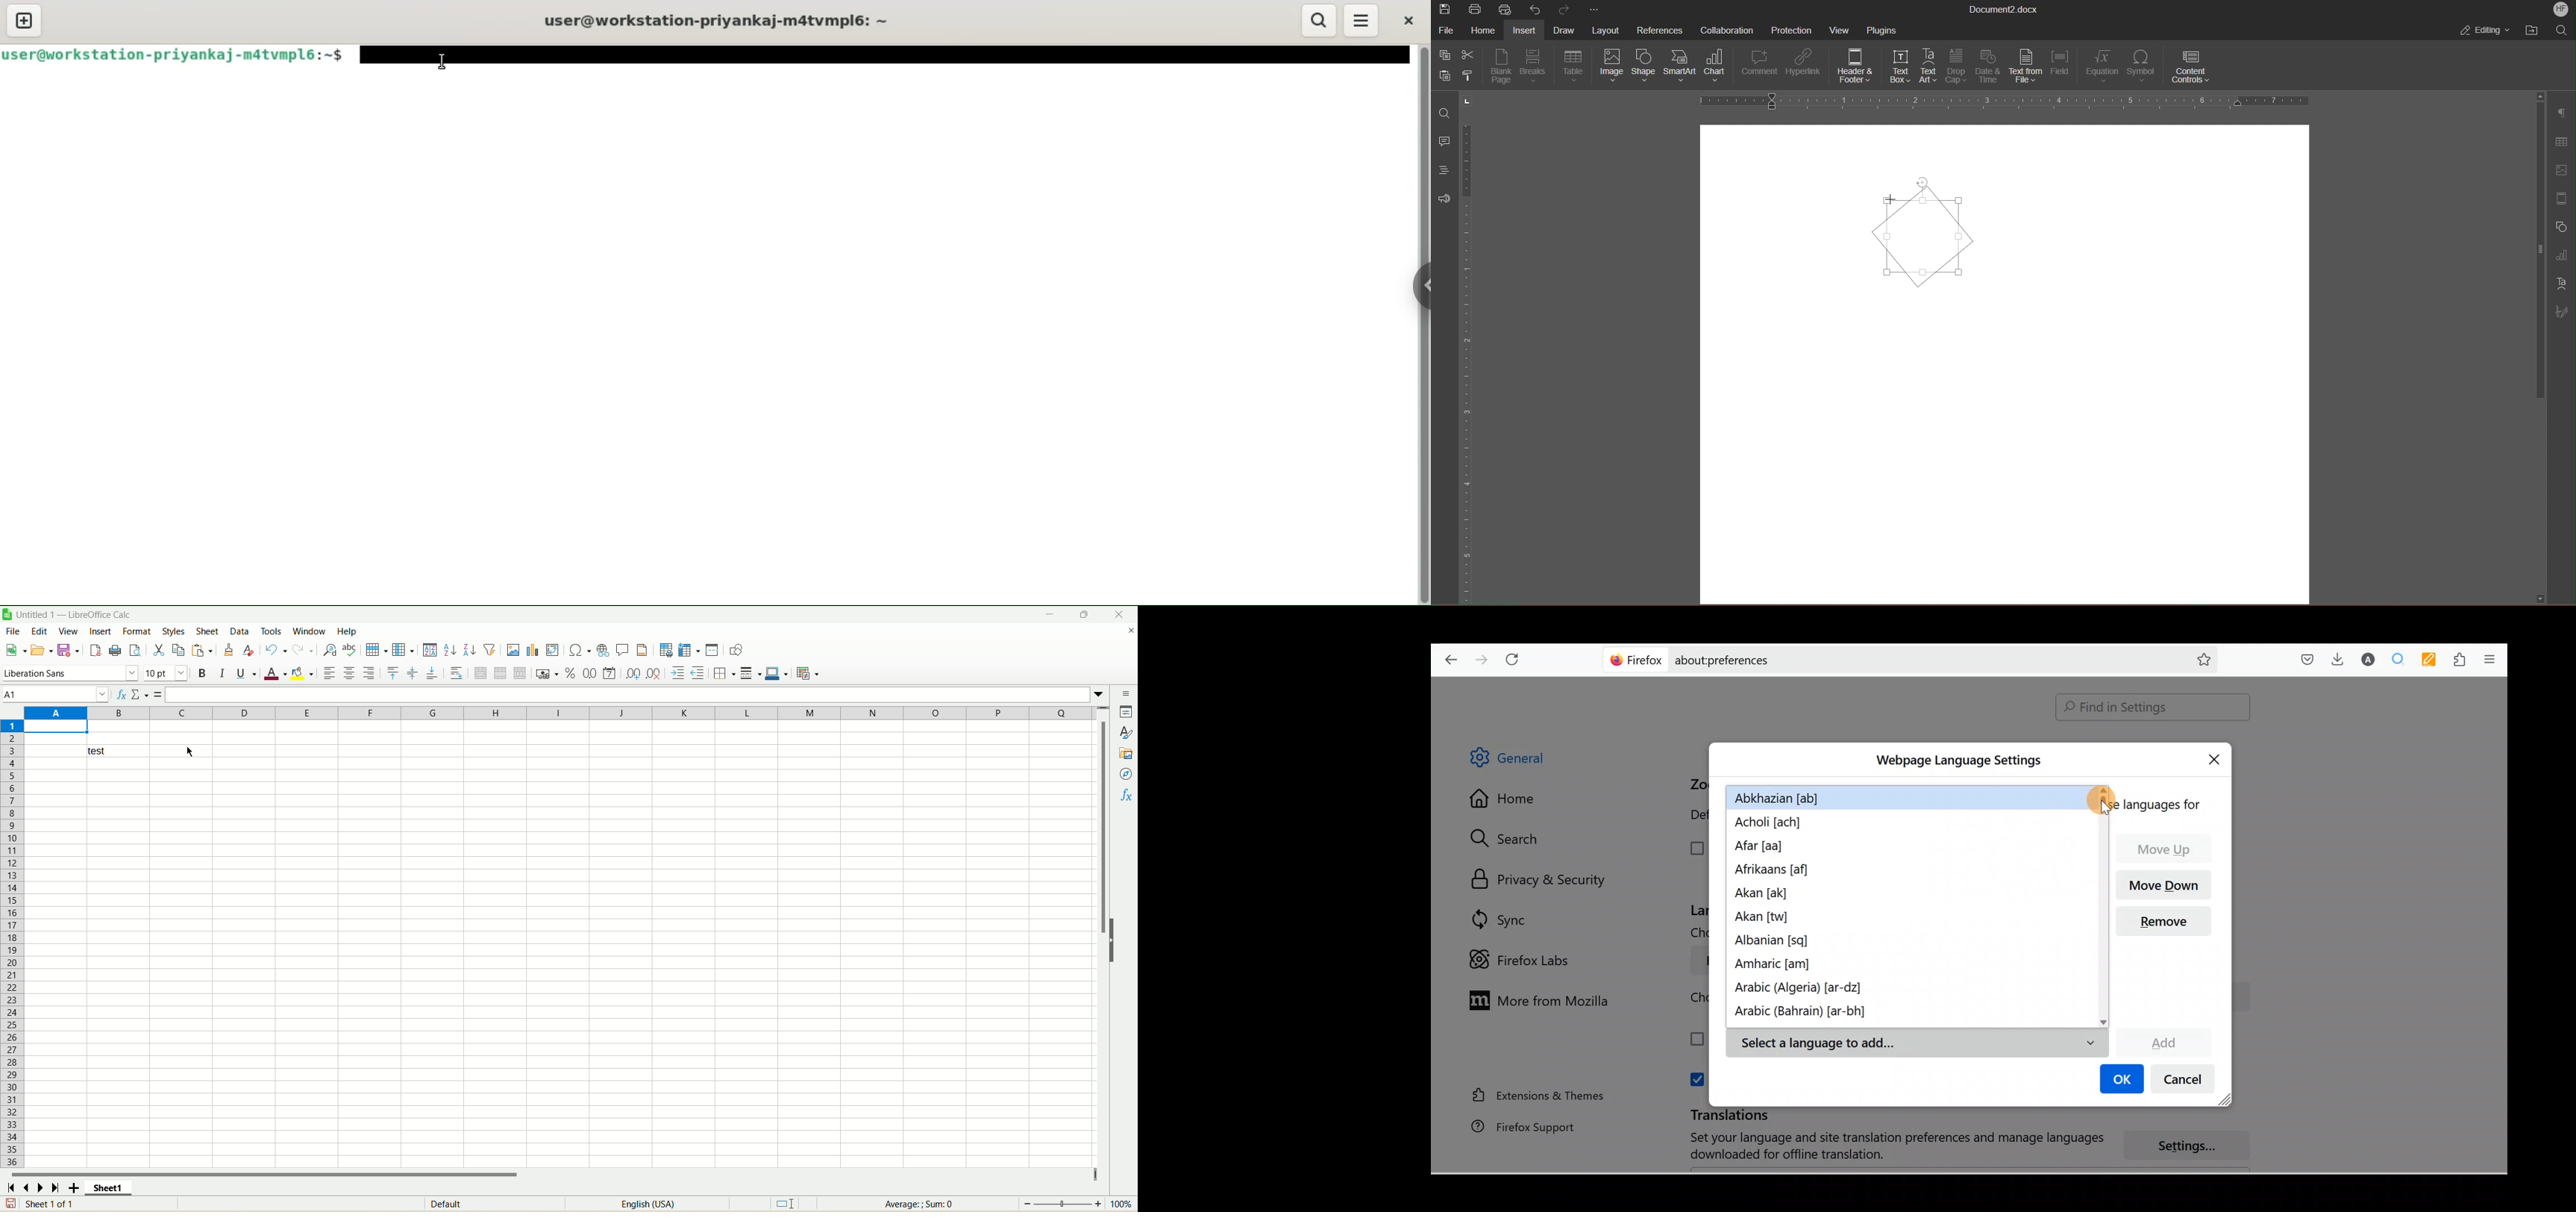  What do you see at coordinates (1988, 67) in the screenshot?
I see `Date & Time` at bounding box center [1988, 67].